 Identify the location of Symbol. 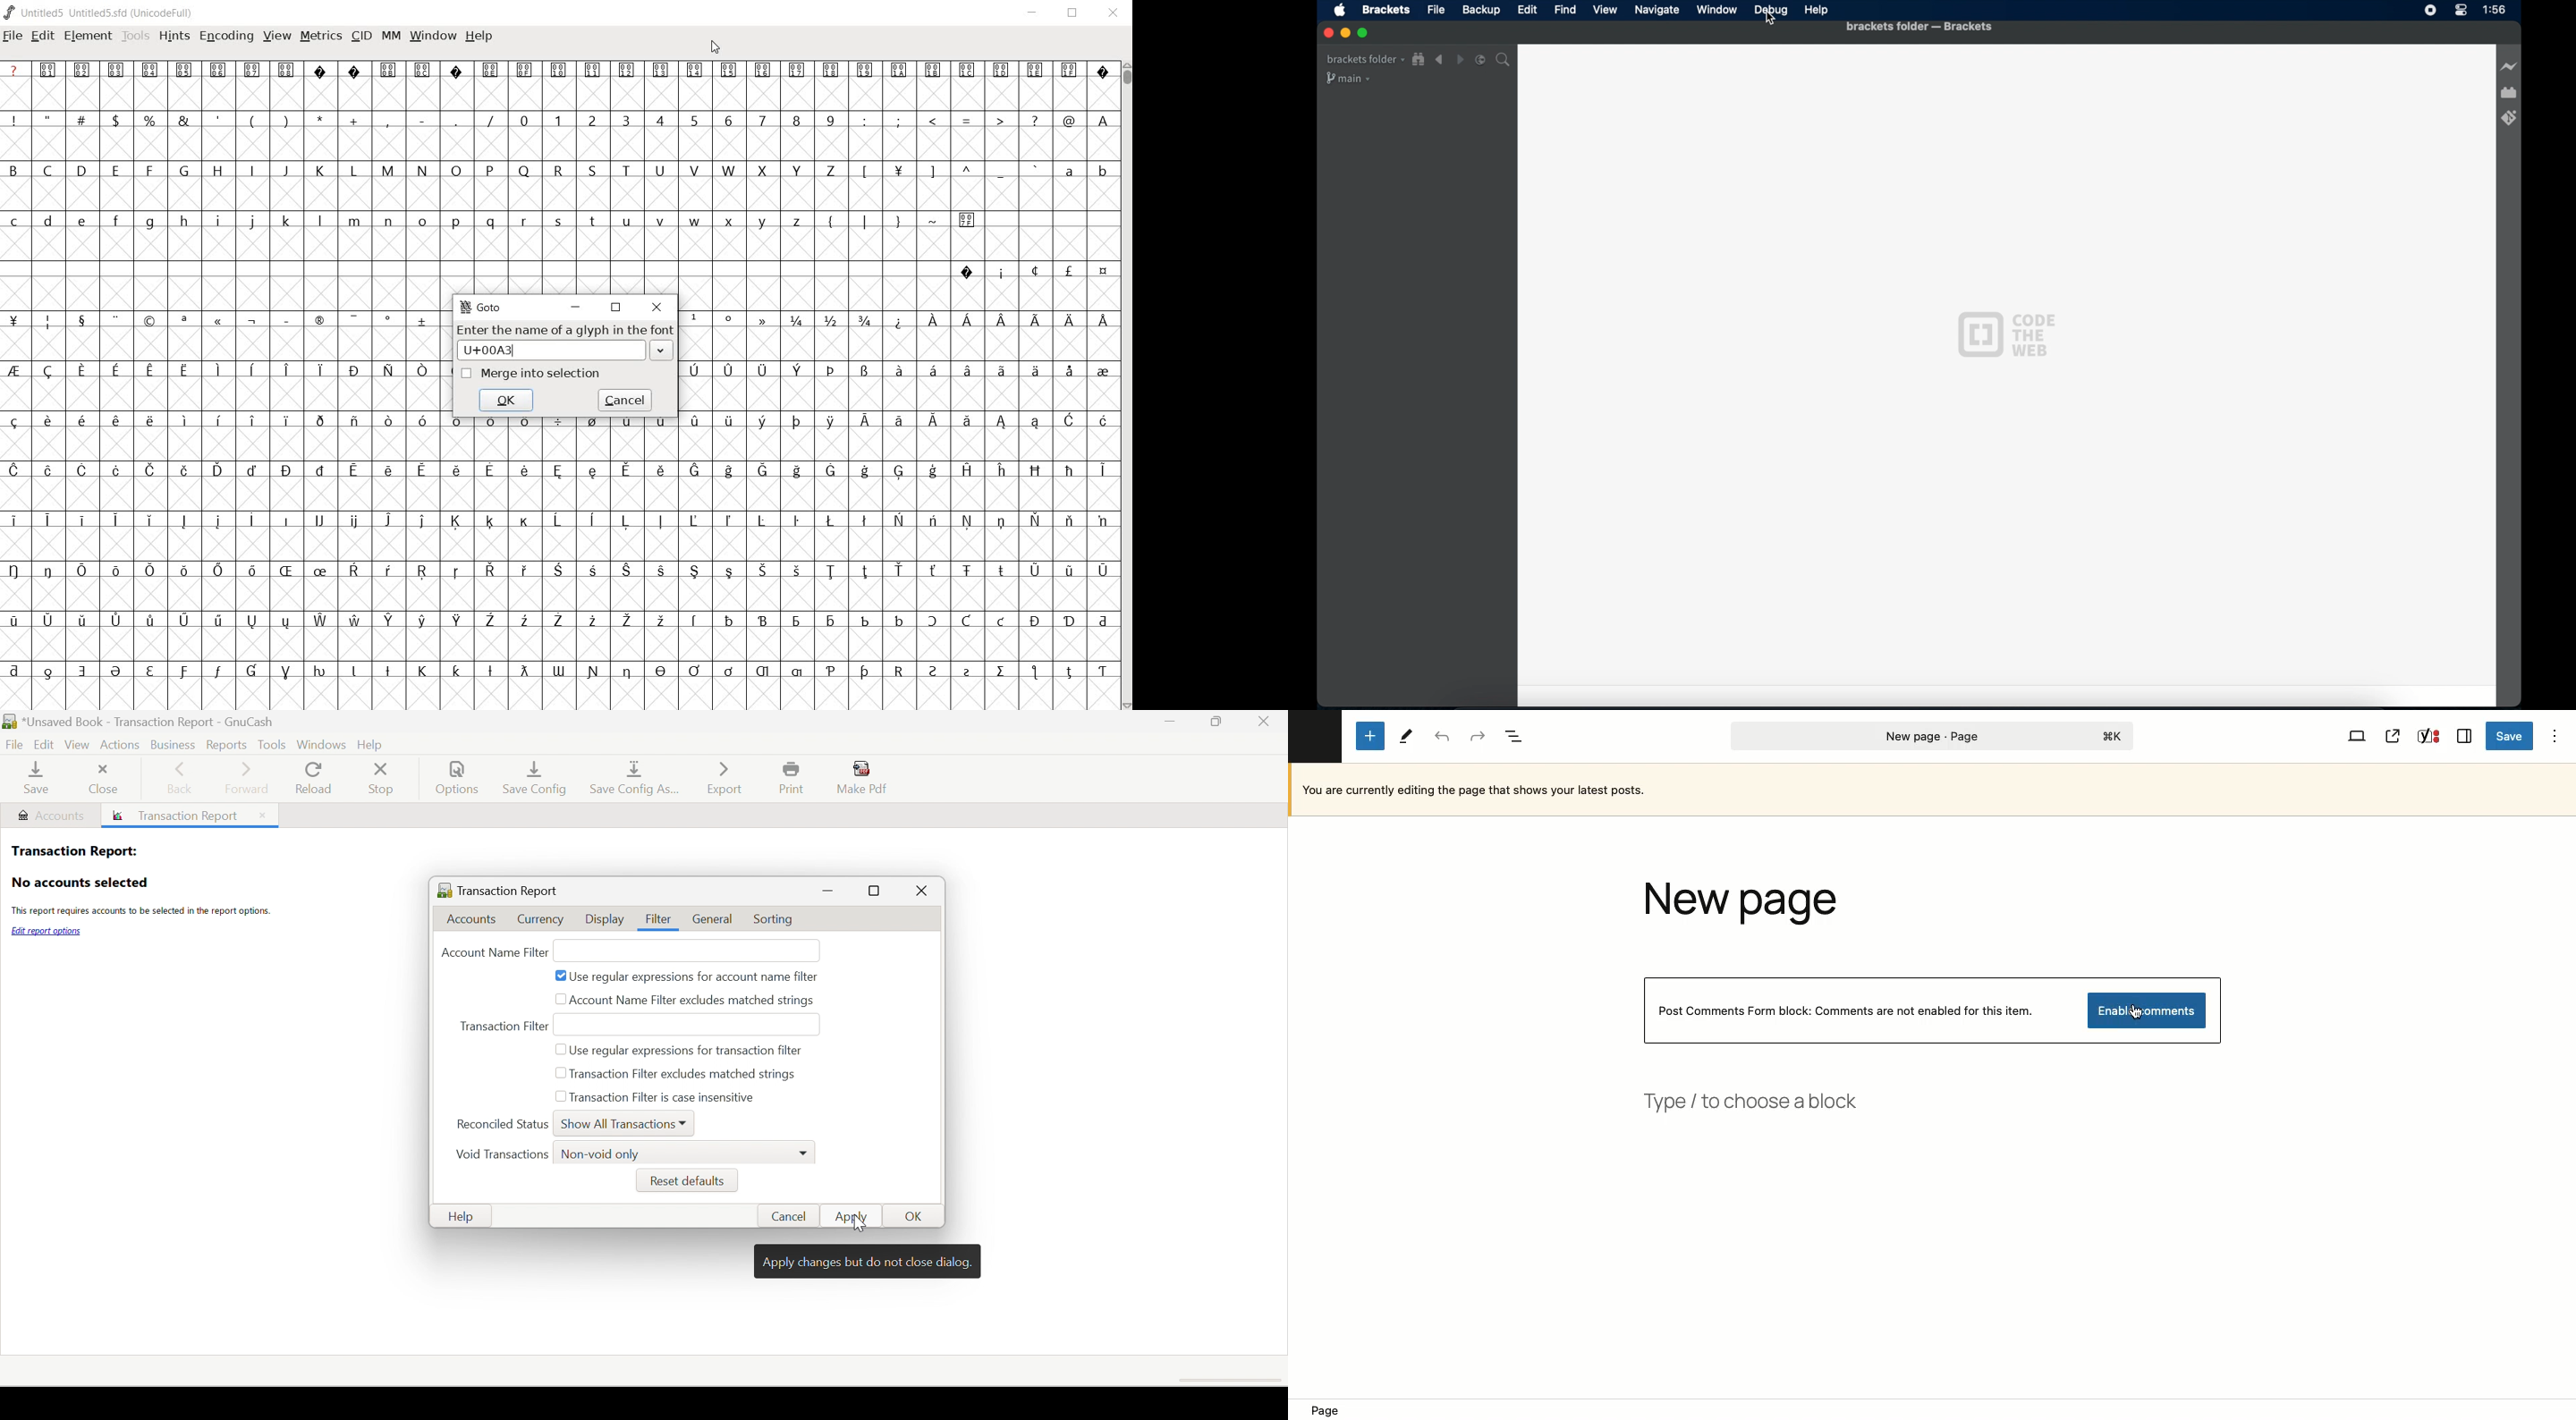
(899, 520).